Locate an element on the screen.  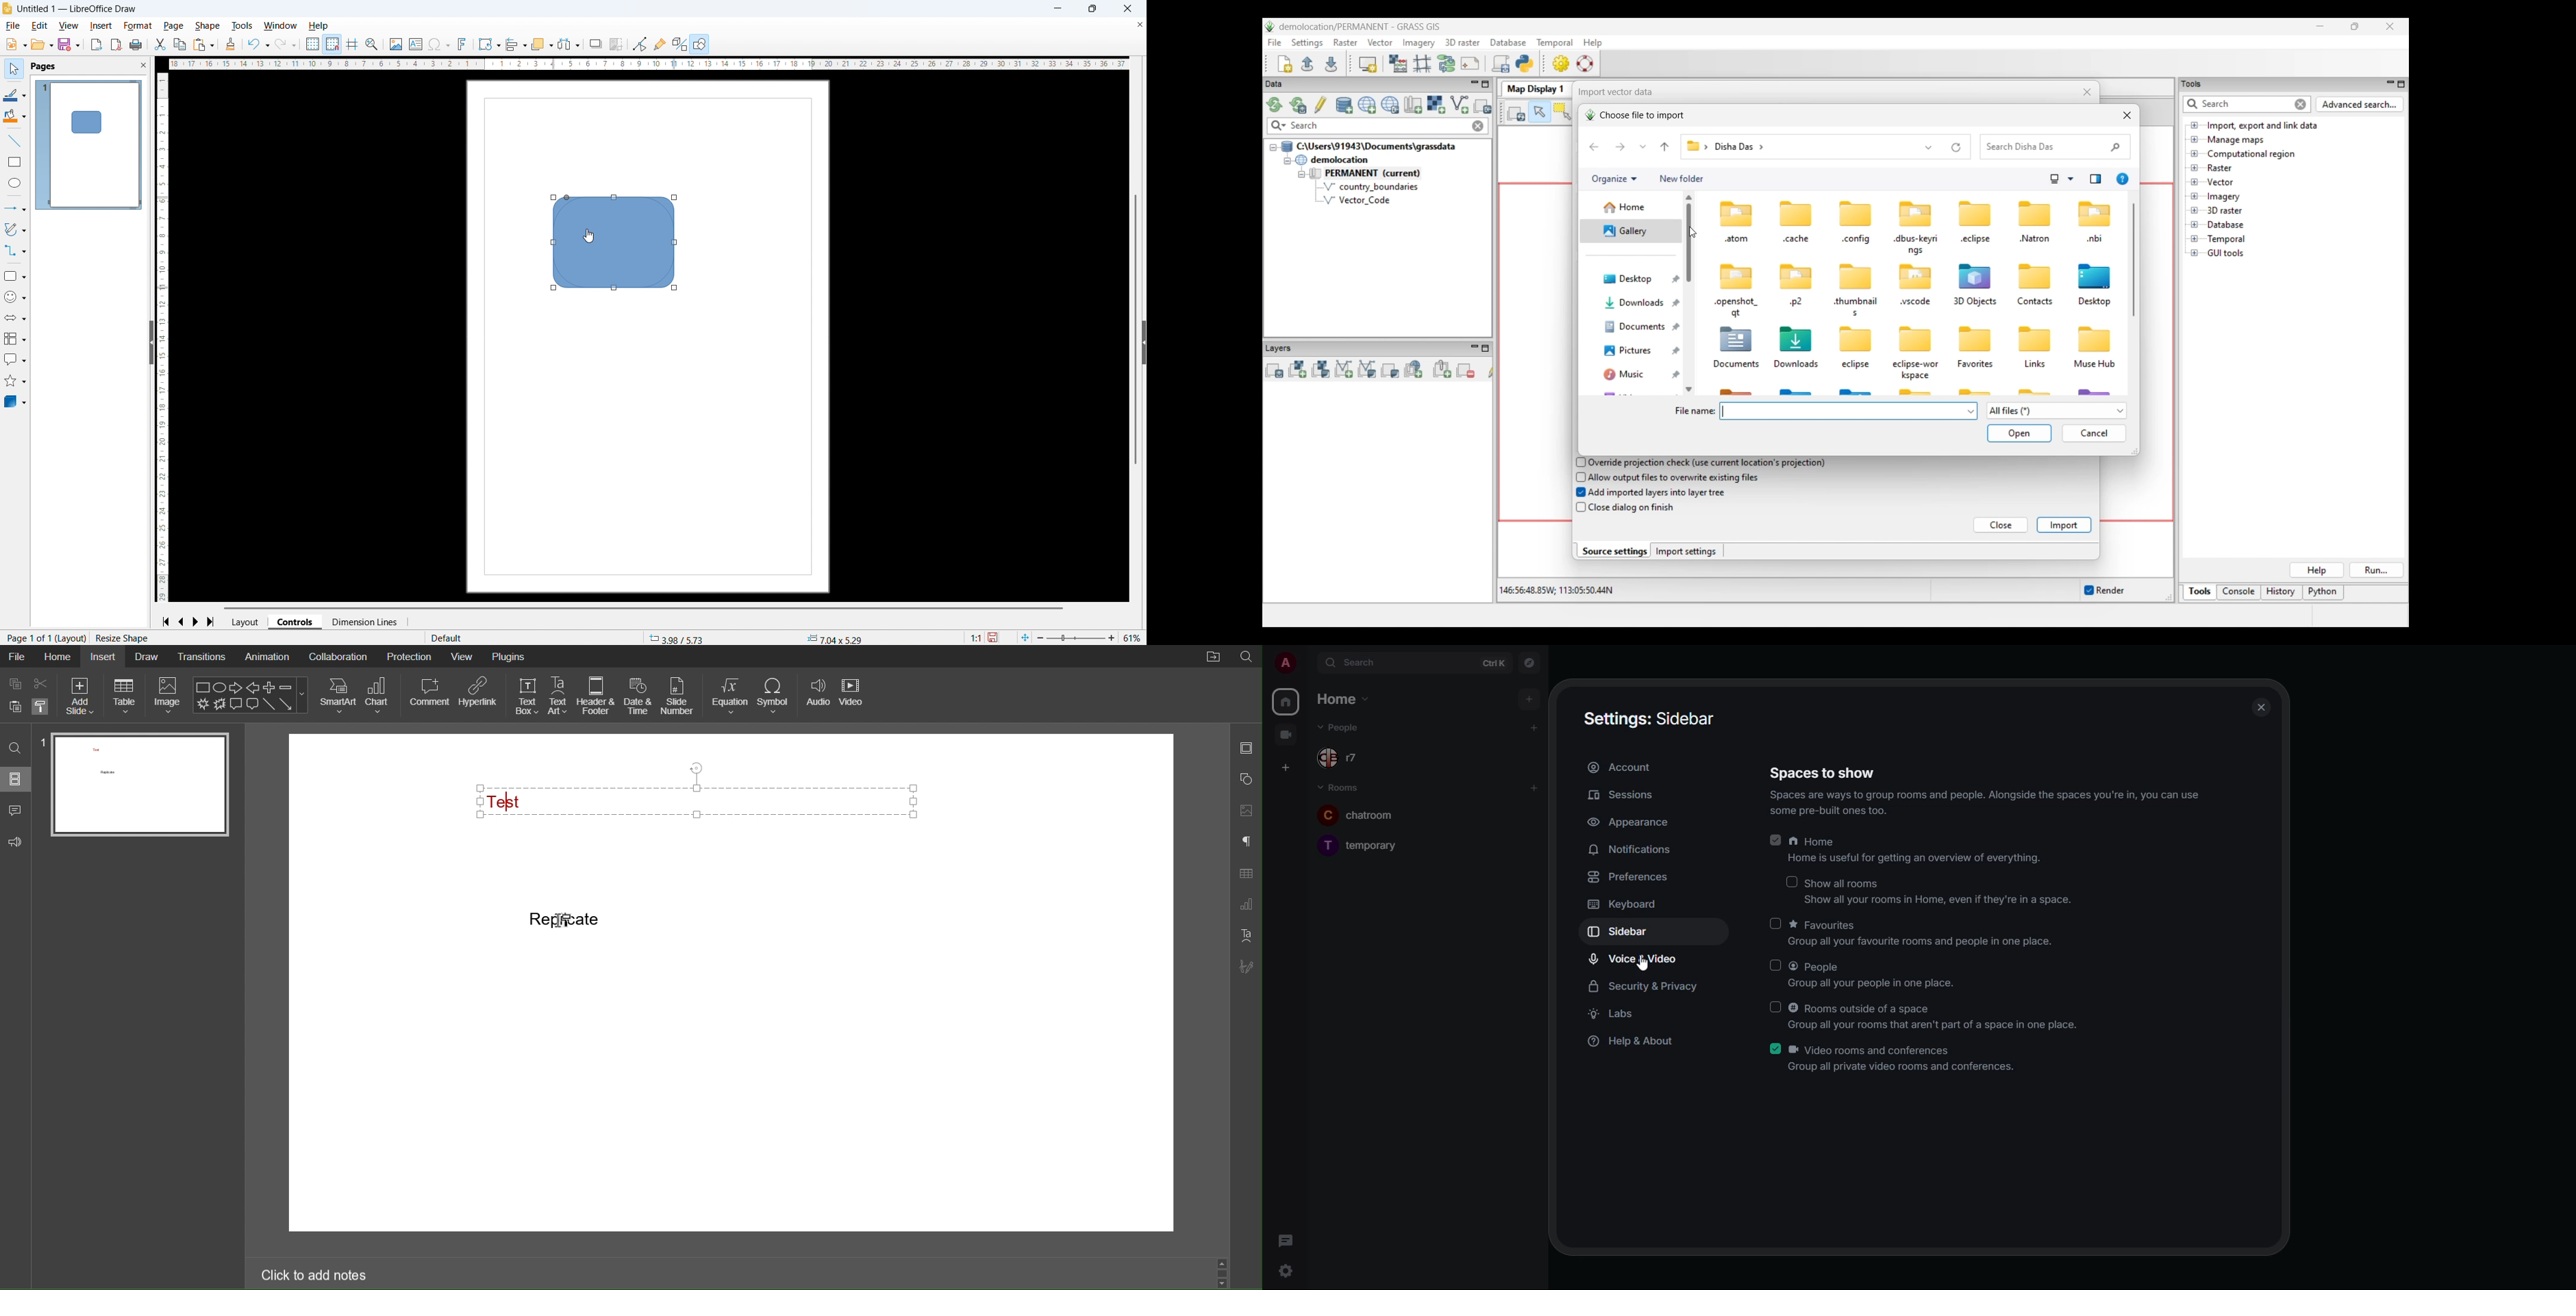
Export as PDF  is located at coordinates (116, 45).